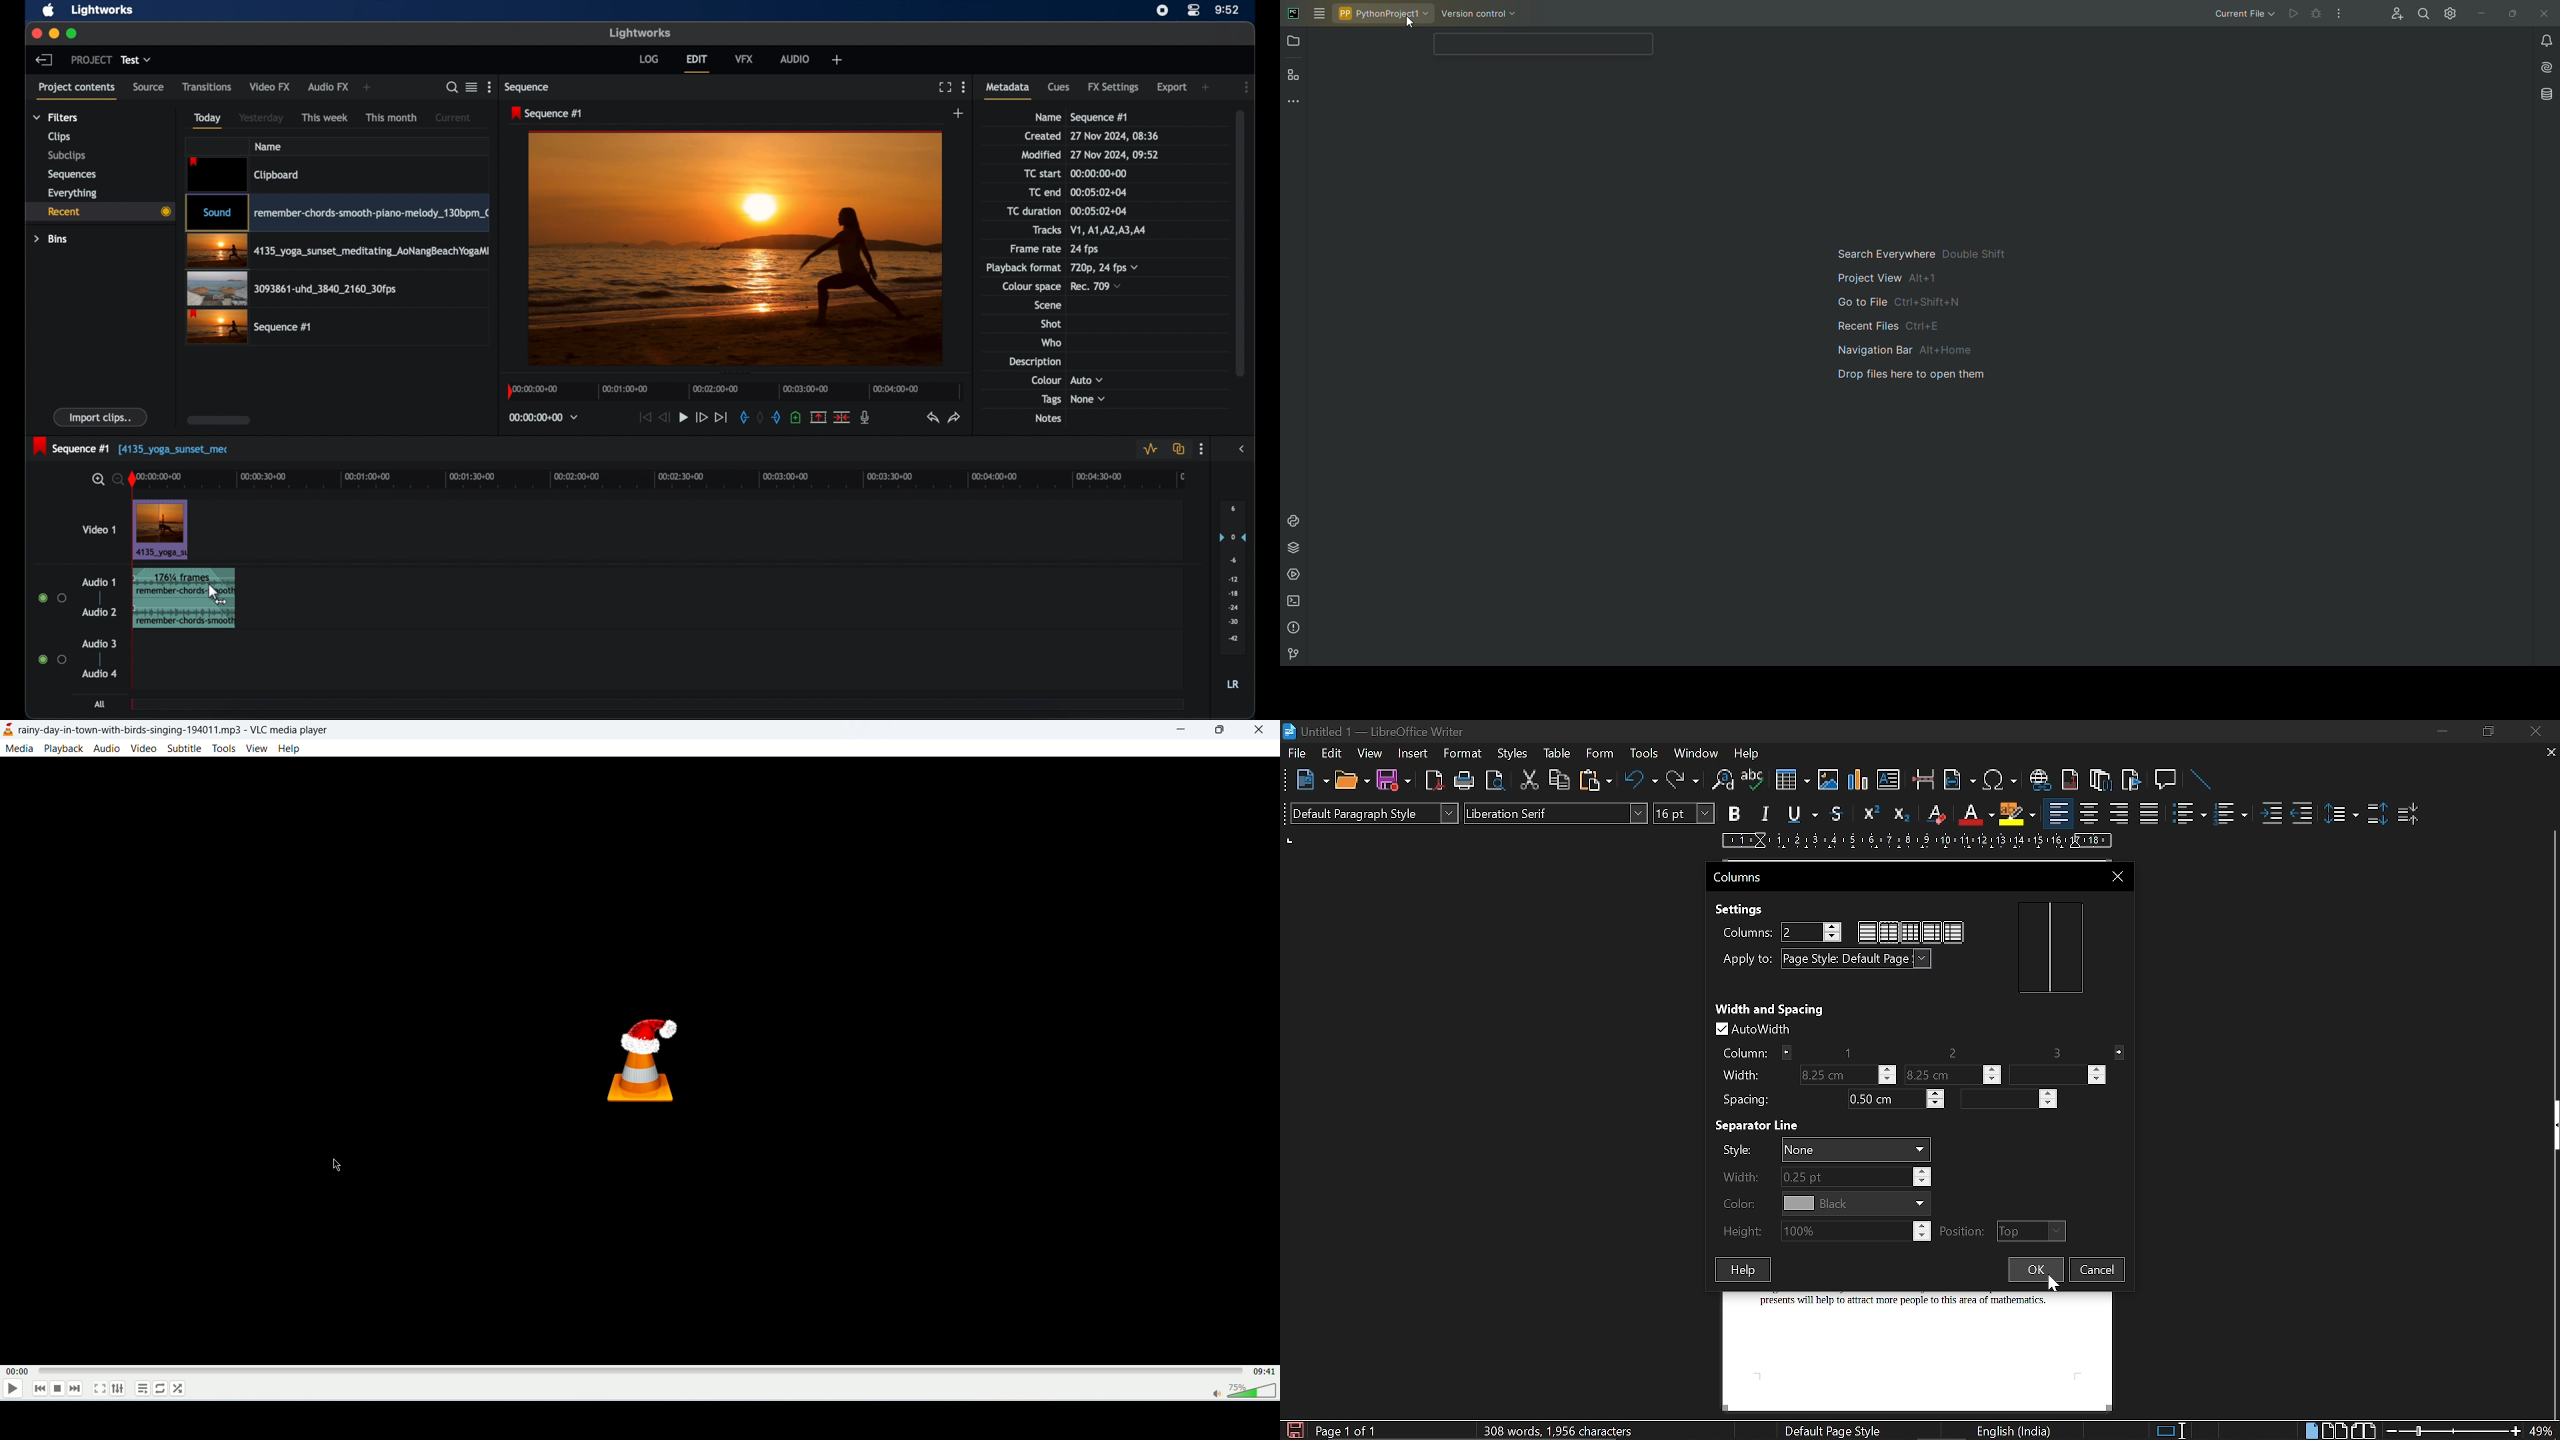 This screenshot has height=1456, width=2576. What do you see at coordinates (1870, 814) in the screenshot?
I see `Superscript` at bounding box center [1870, 814].